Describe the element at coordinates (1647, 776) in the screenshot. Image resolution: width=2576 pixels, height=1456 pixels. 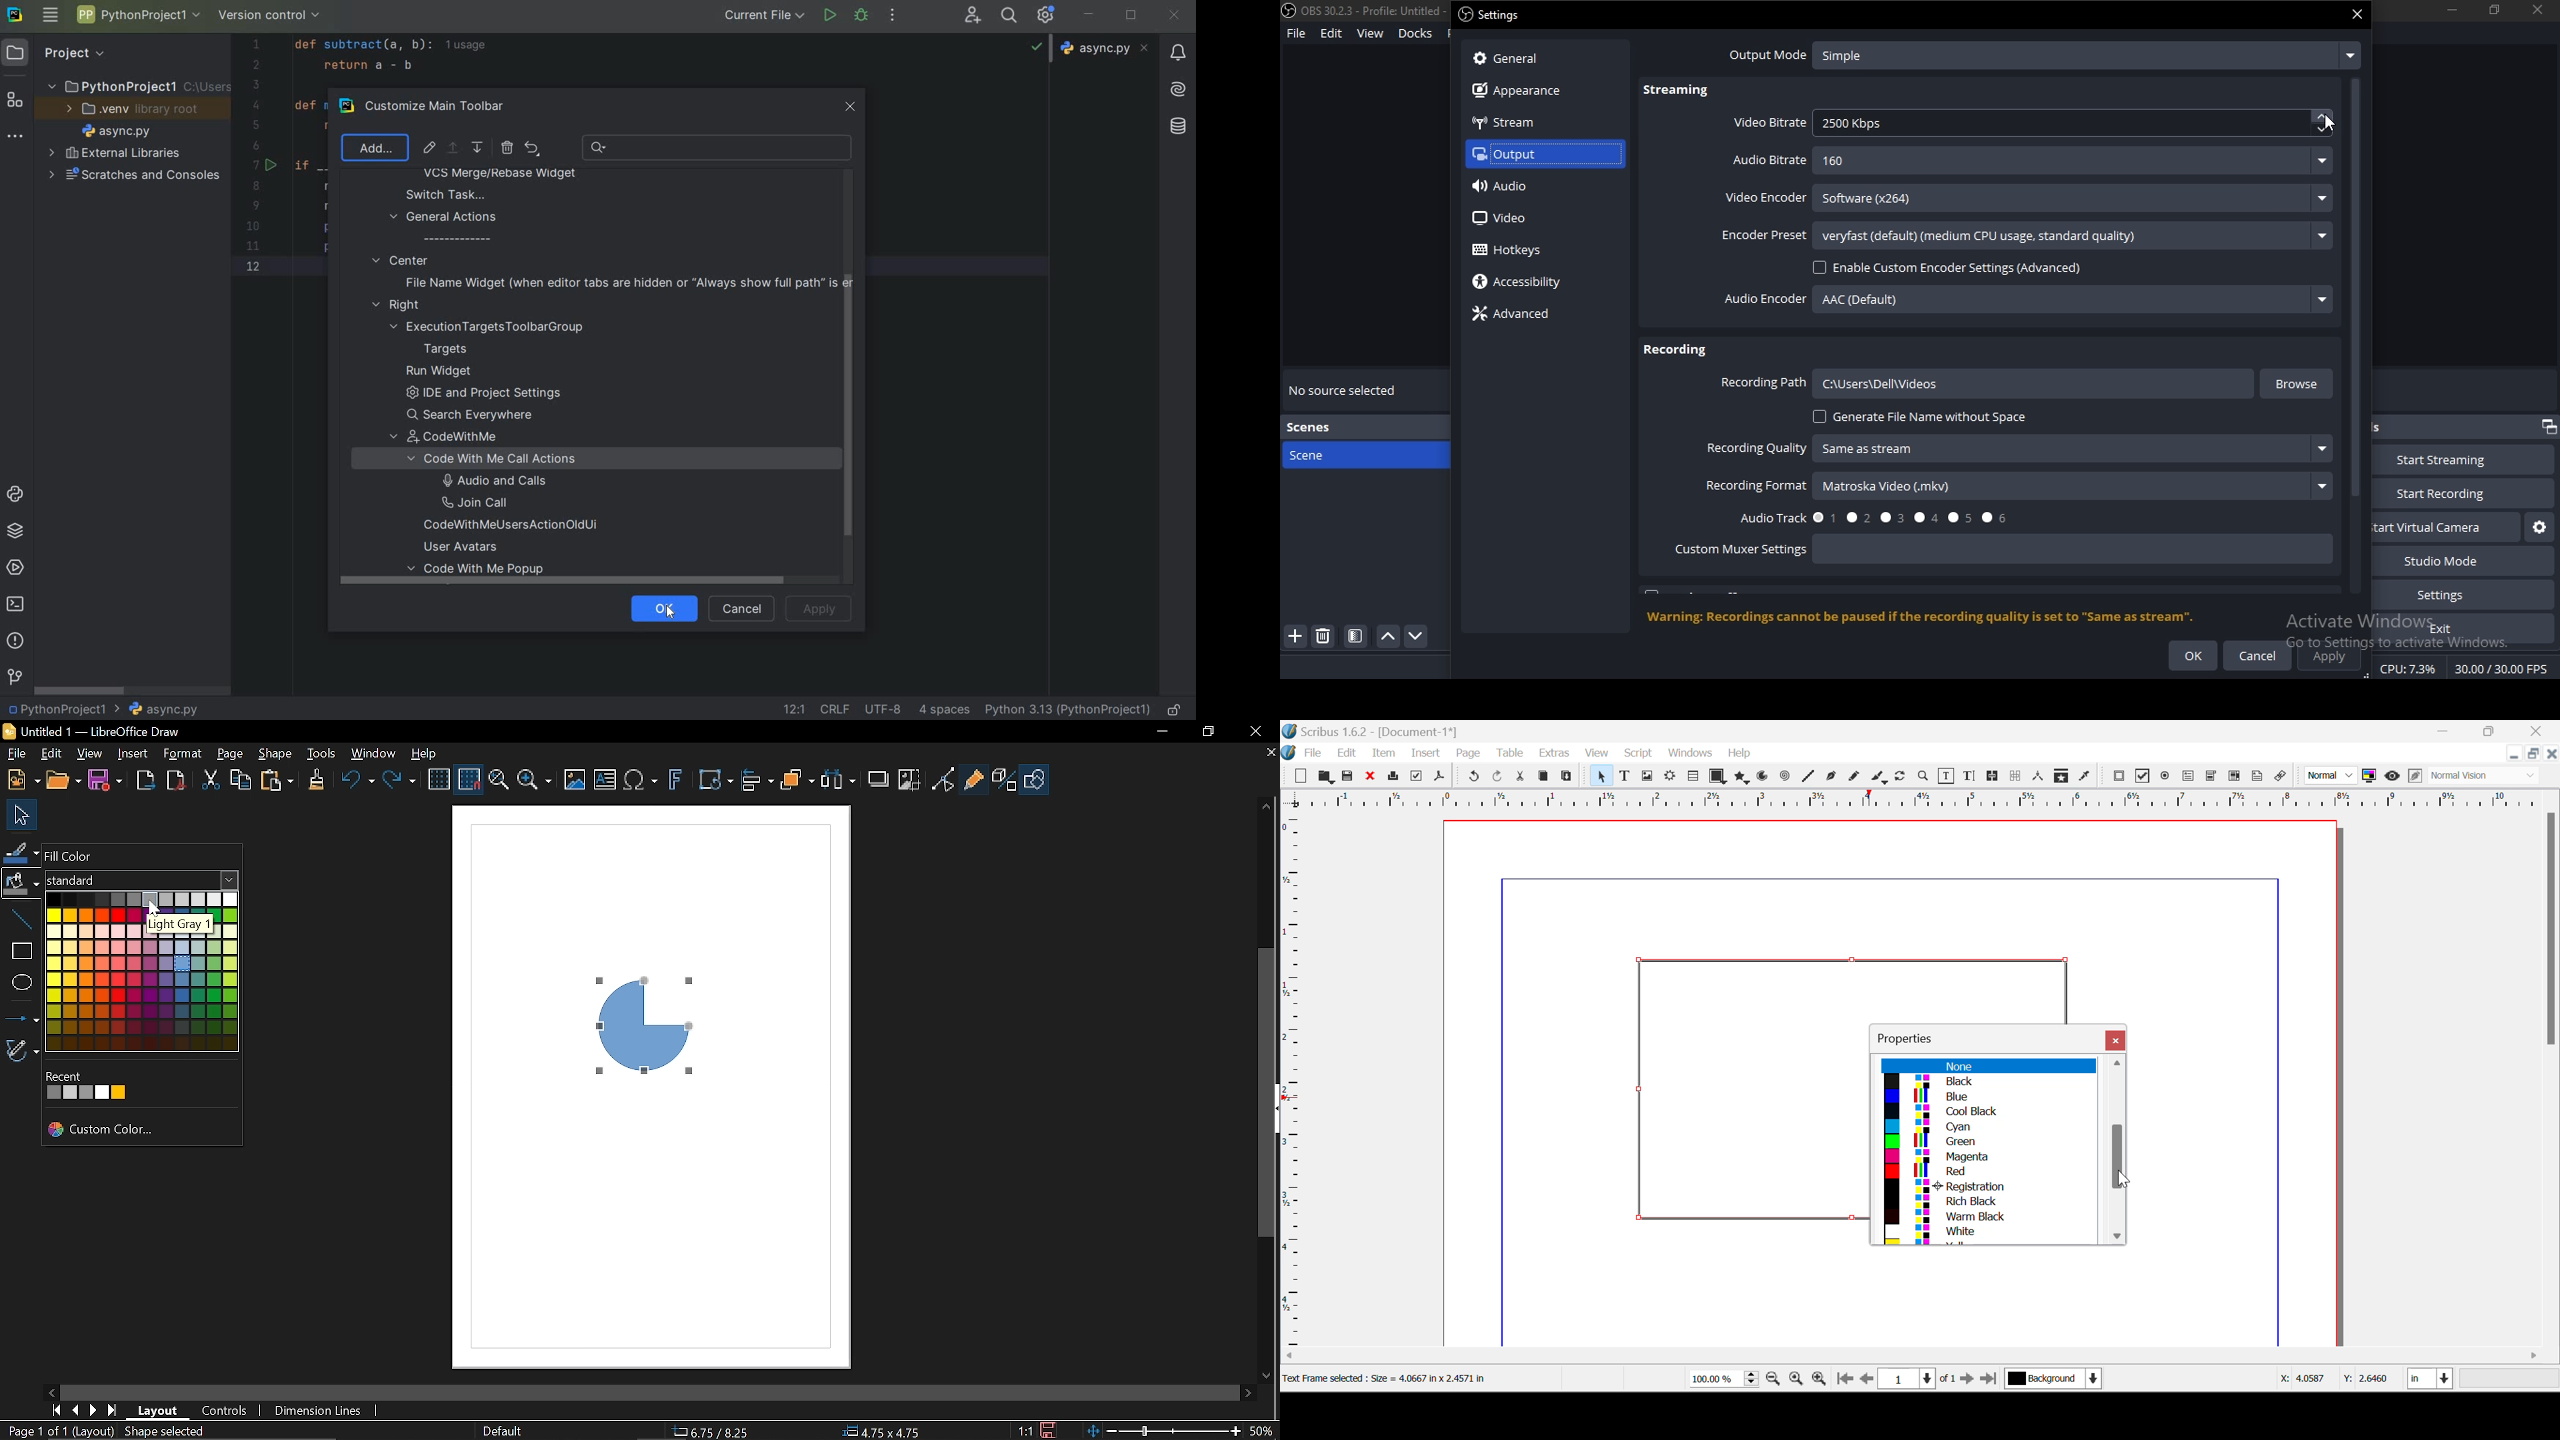
I see `Image Frame` at that location.